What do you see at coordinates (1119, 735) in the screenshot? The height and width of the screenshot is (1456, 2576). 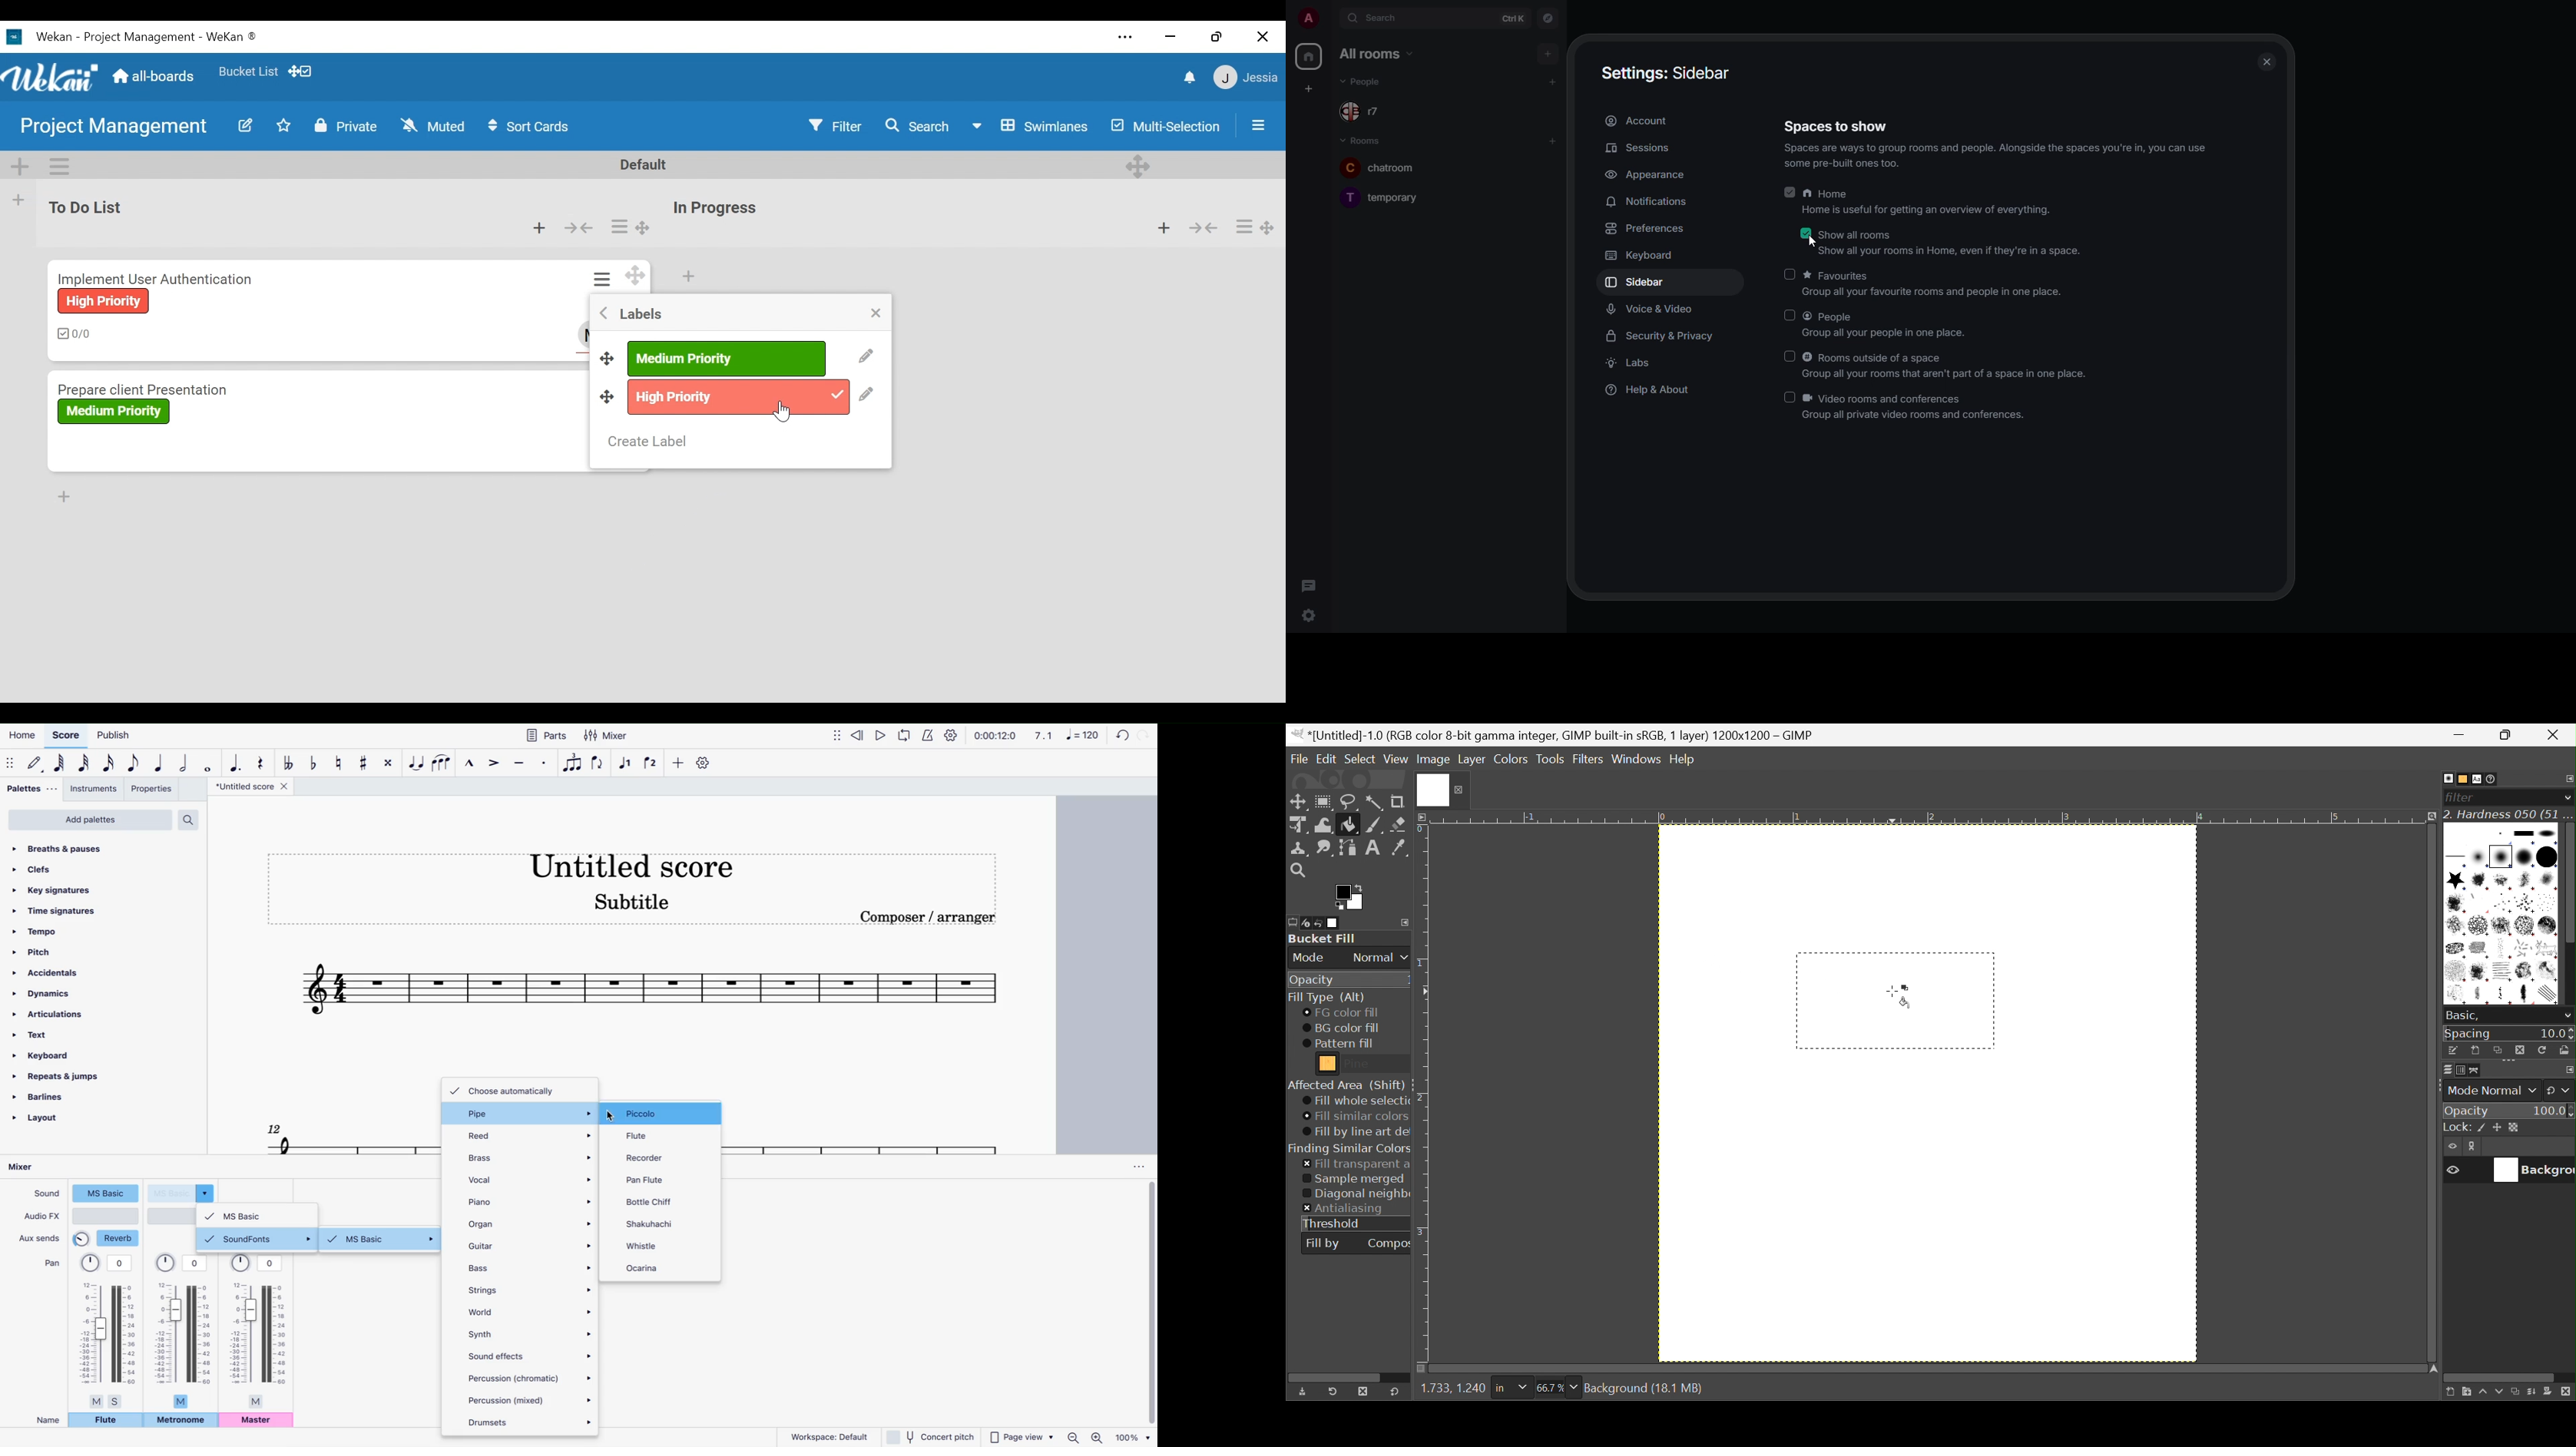 I see `back` at bounding box center [1119, 735].